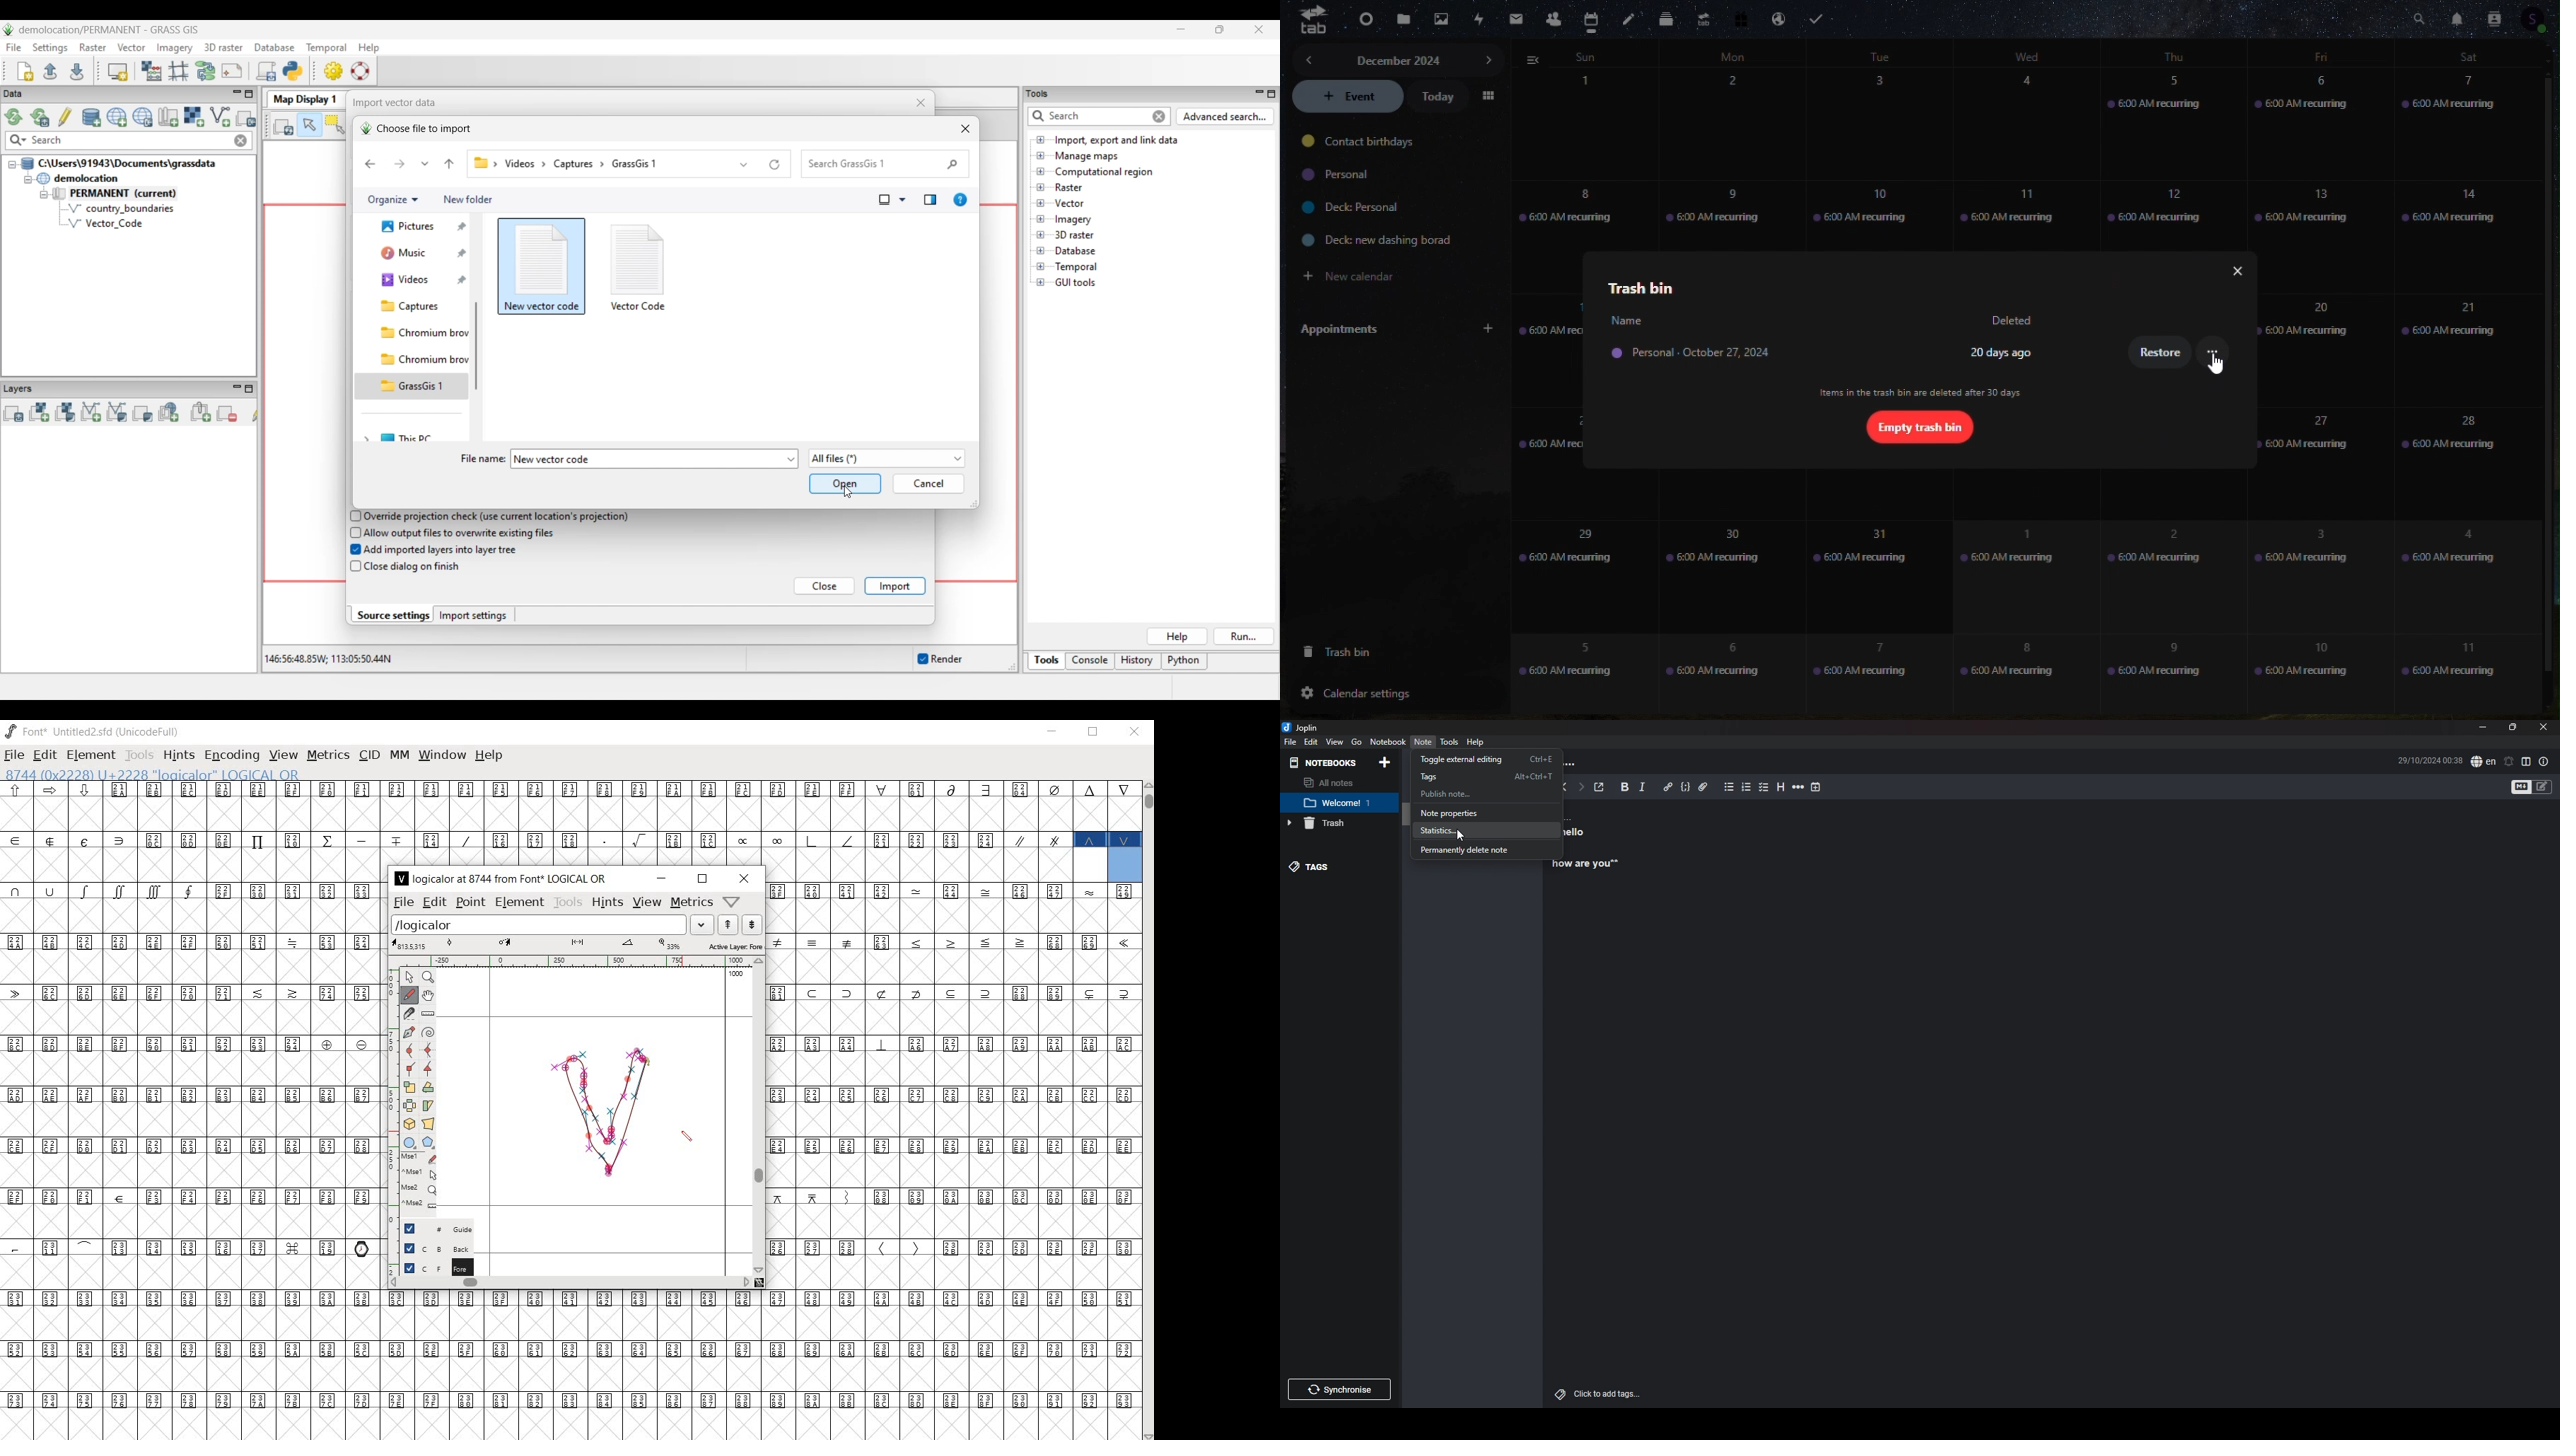 The height and width of the screenshot is (1456, 2576). What do you see at coordinates (1561, 787) in the screenshot?
I see `back` at bounding box center [1561, 787].